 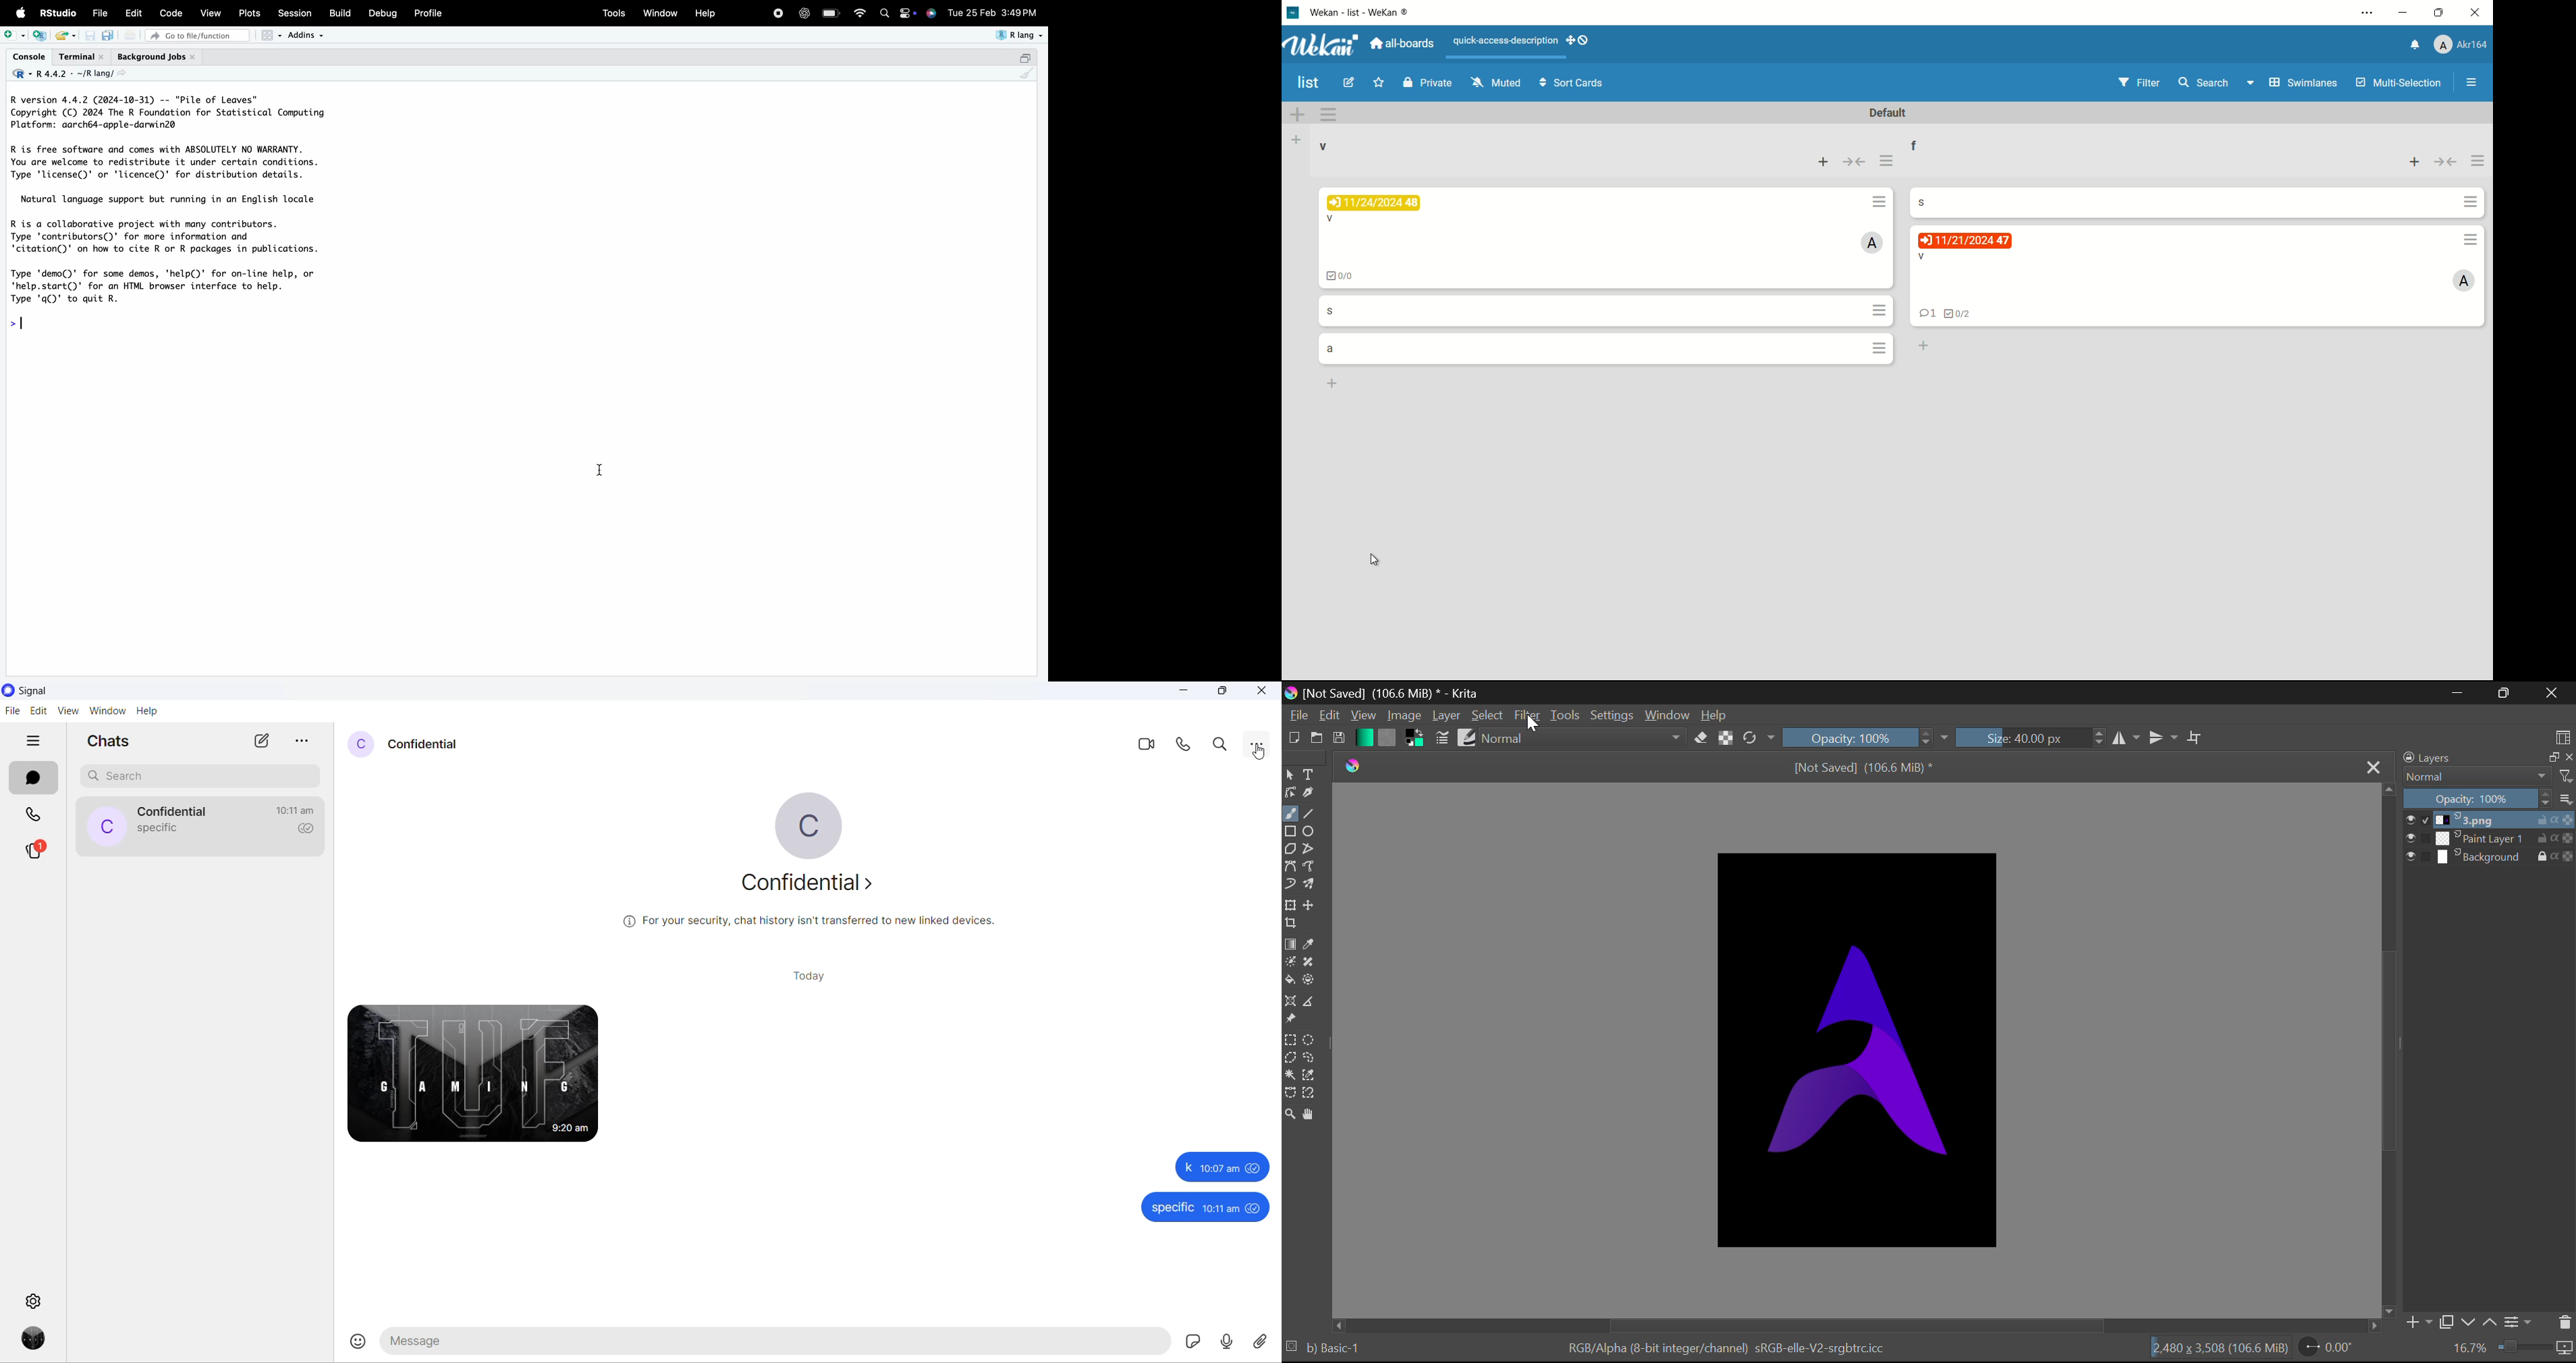 What do you see at coordinates (271, 35) in the screenshot?
I see `Workspace panes` at bounding box center [271, 35].